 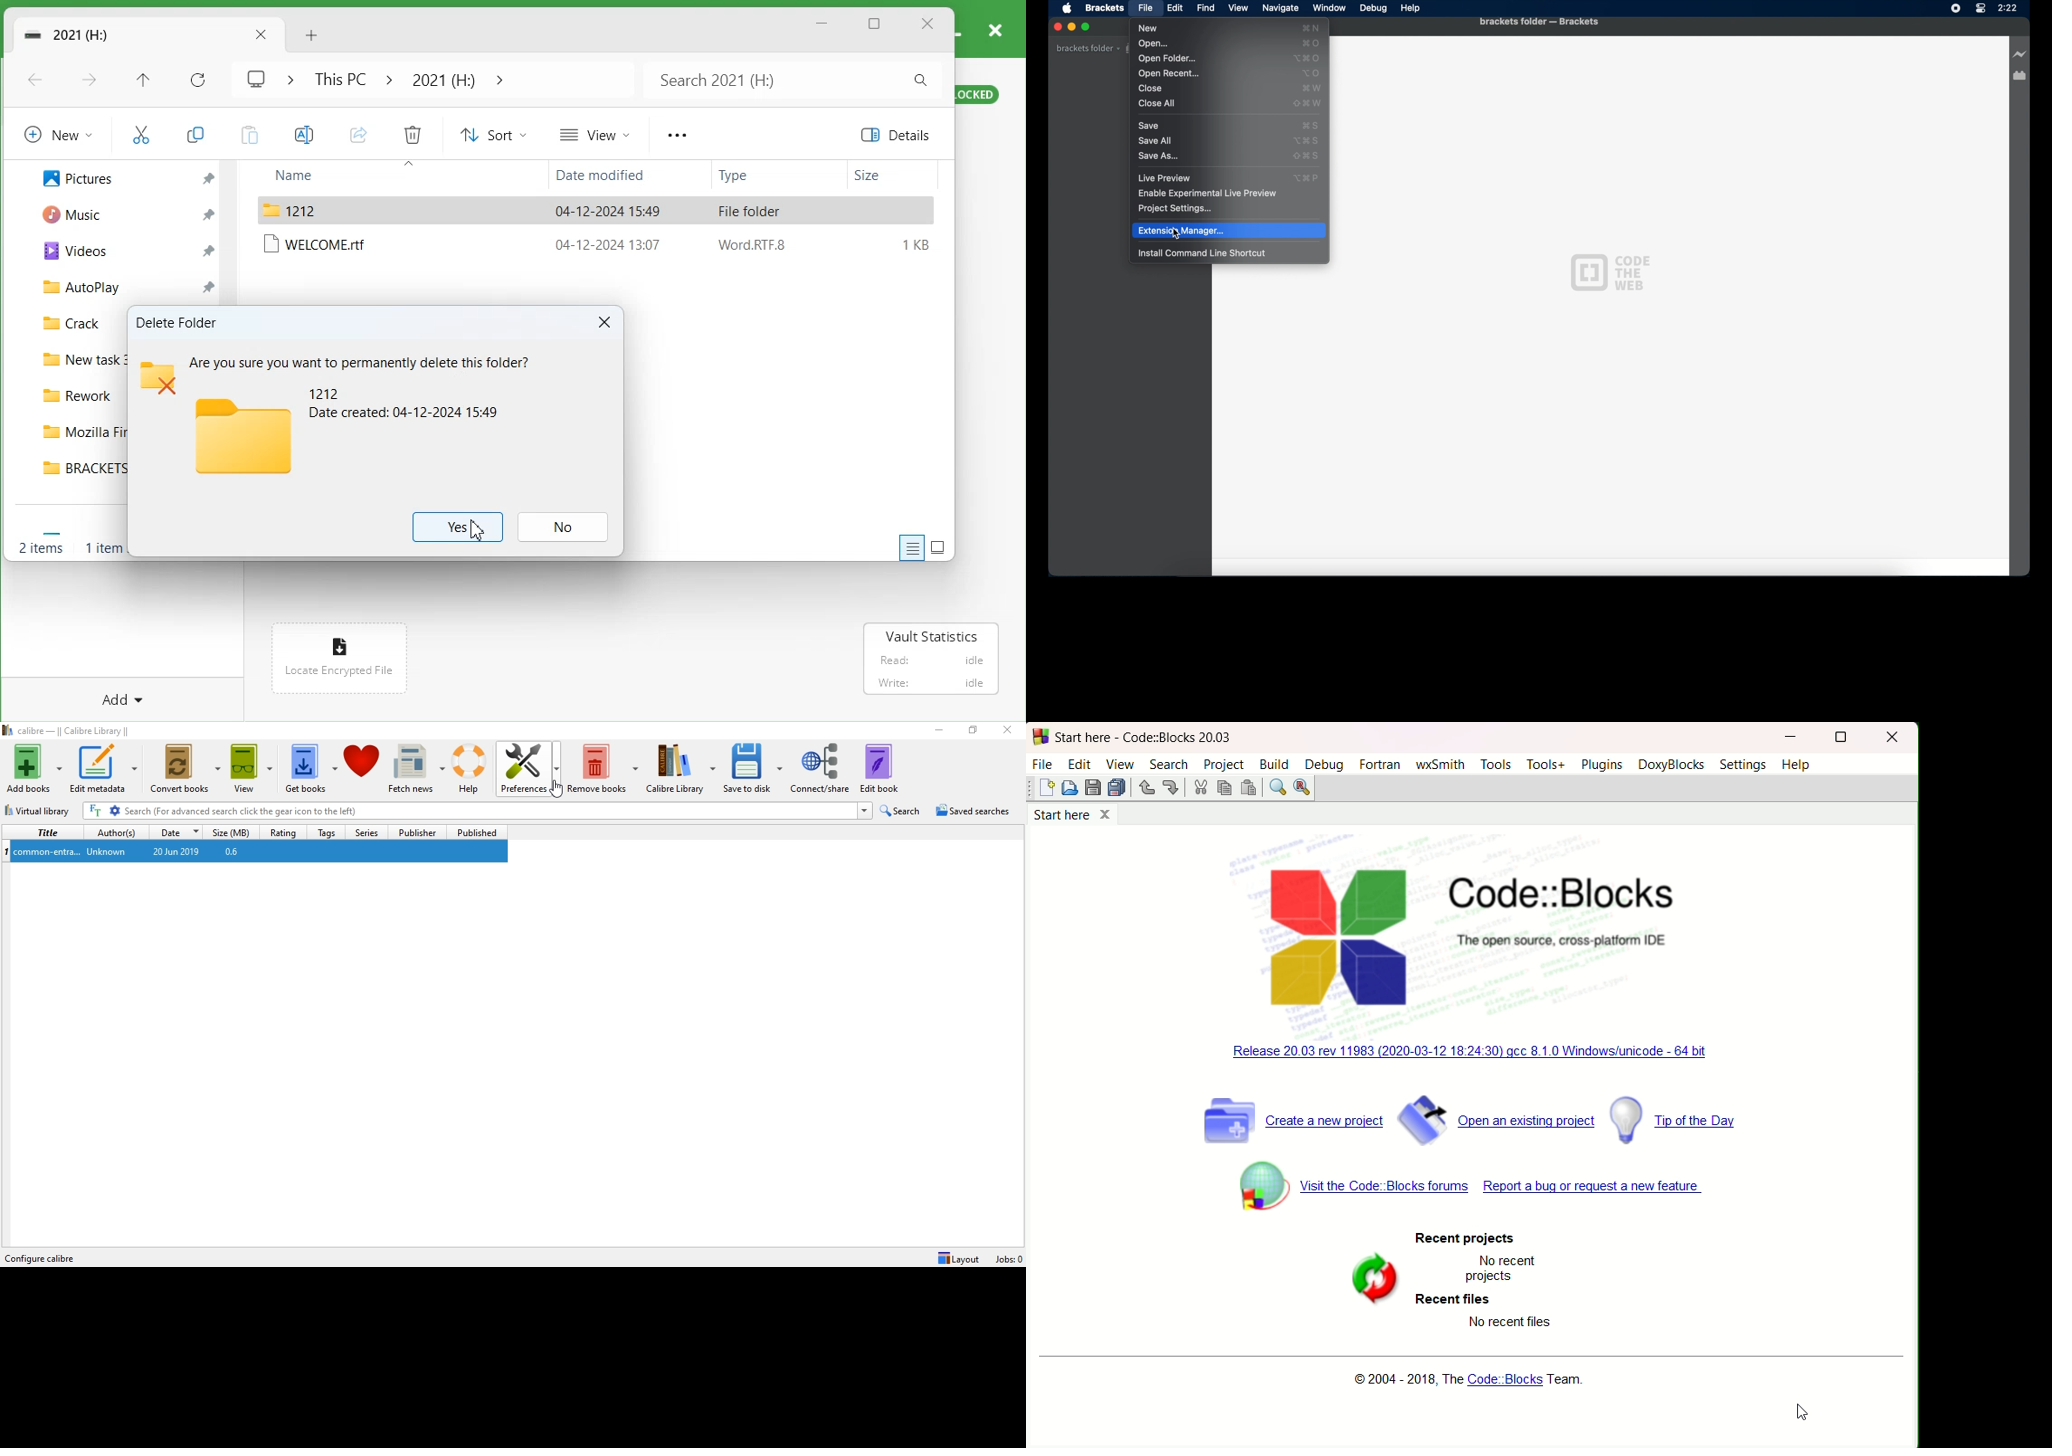 I want to click on live preview, so click(x=1164, y=178).